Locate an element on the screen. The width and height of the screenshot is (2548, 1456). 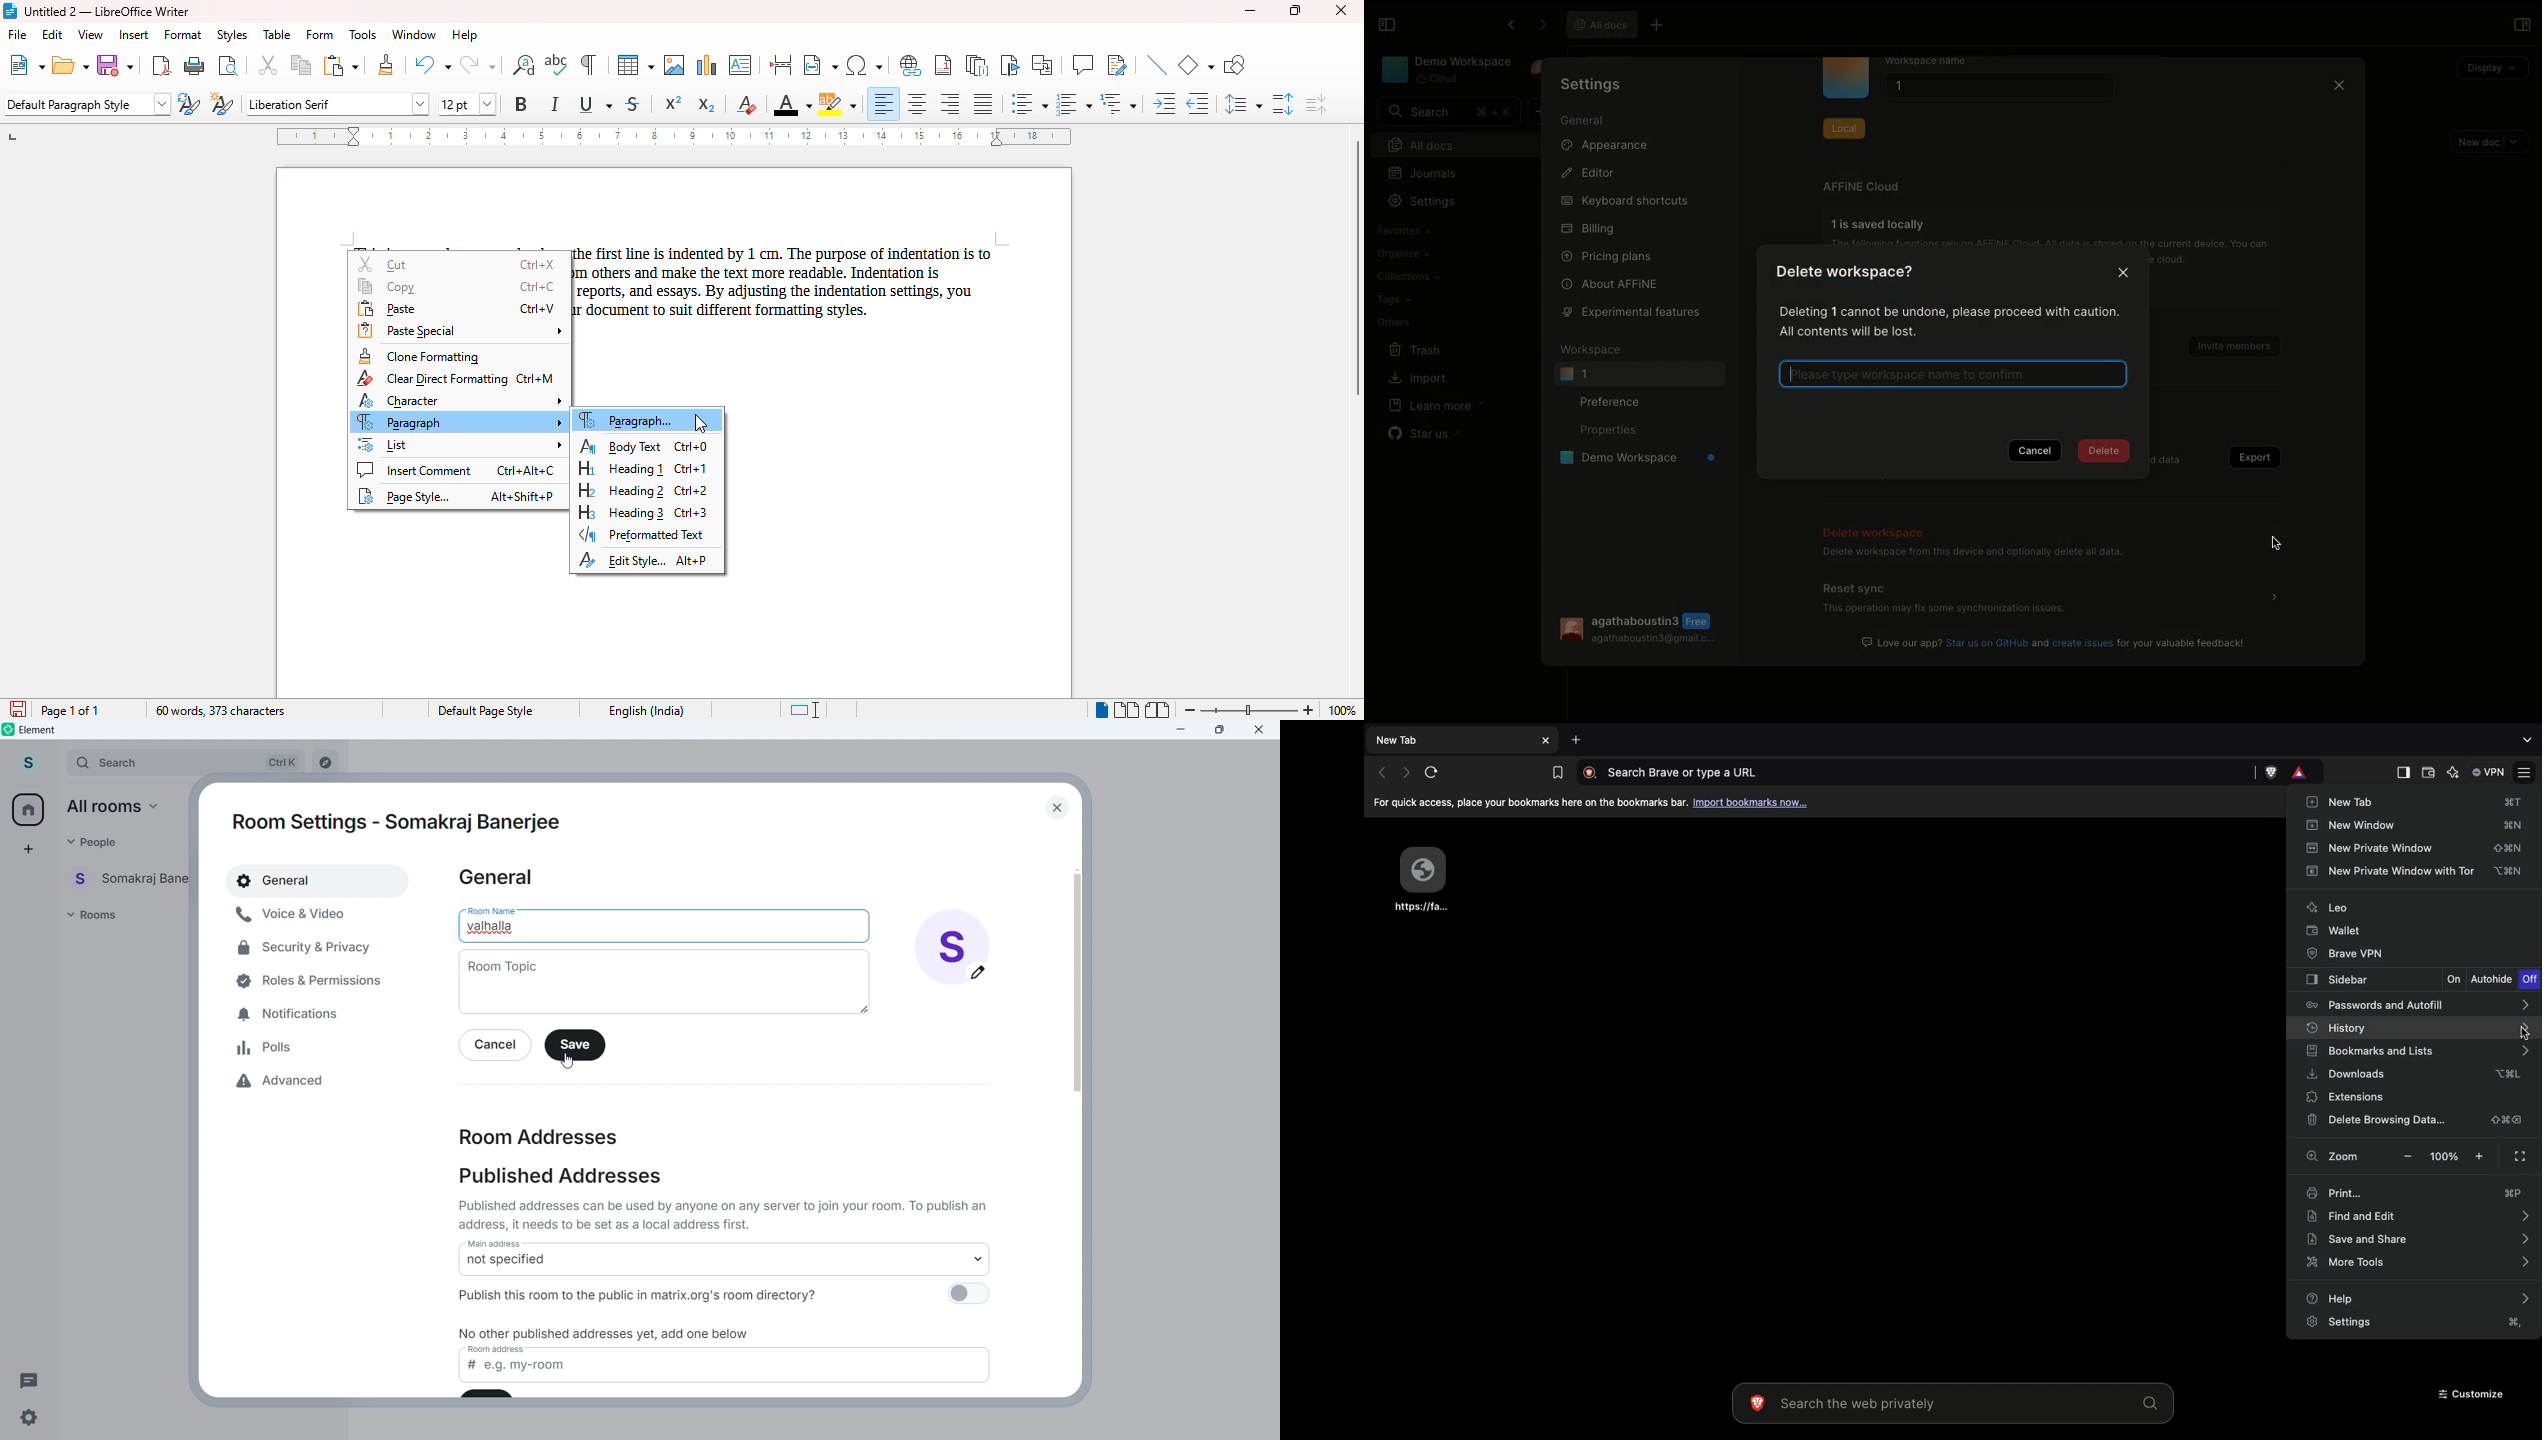
User Image is located at coordinates (1569, 630).